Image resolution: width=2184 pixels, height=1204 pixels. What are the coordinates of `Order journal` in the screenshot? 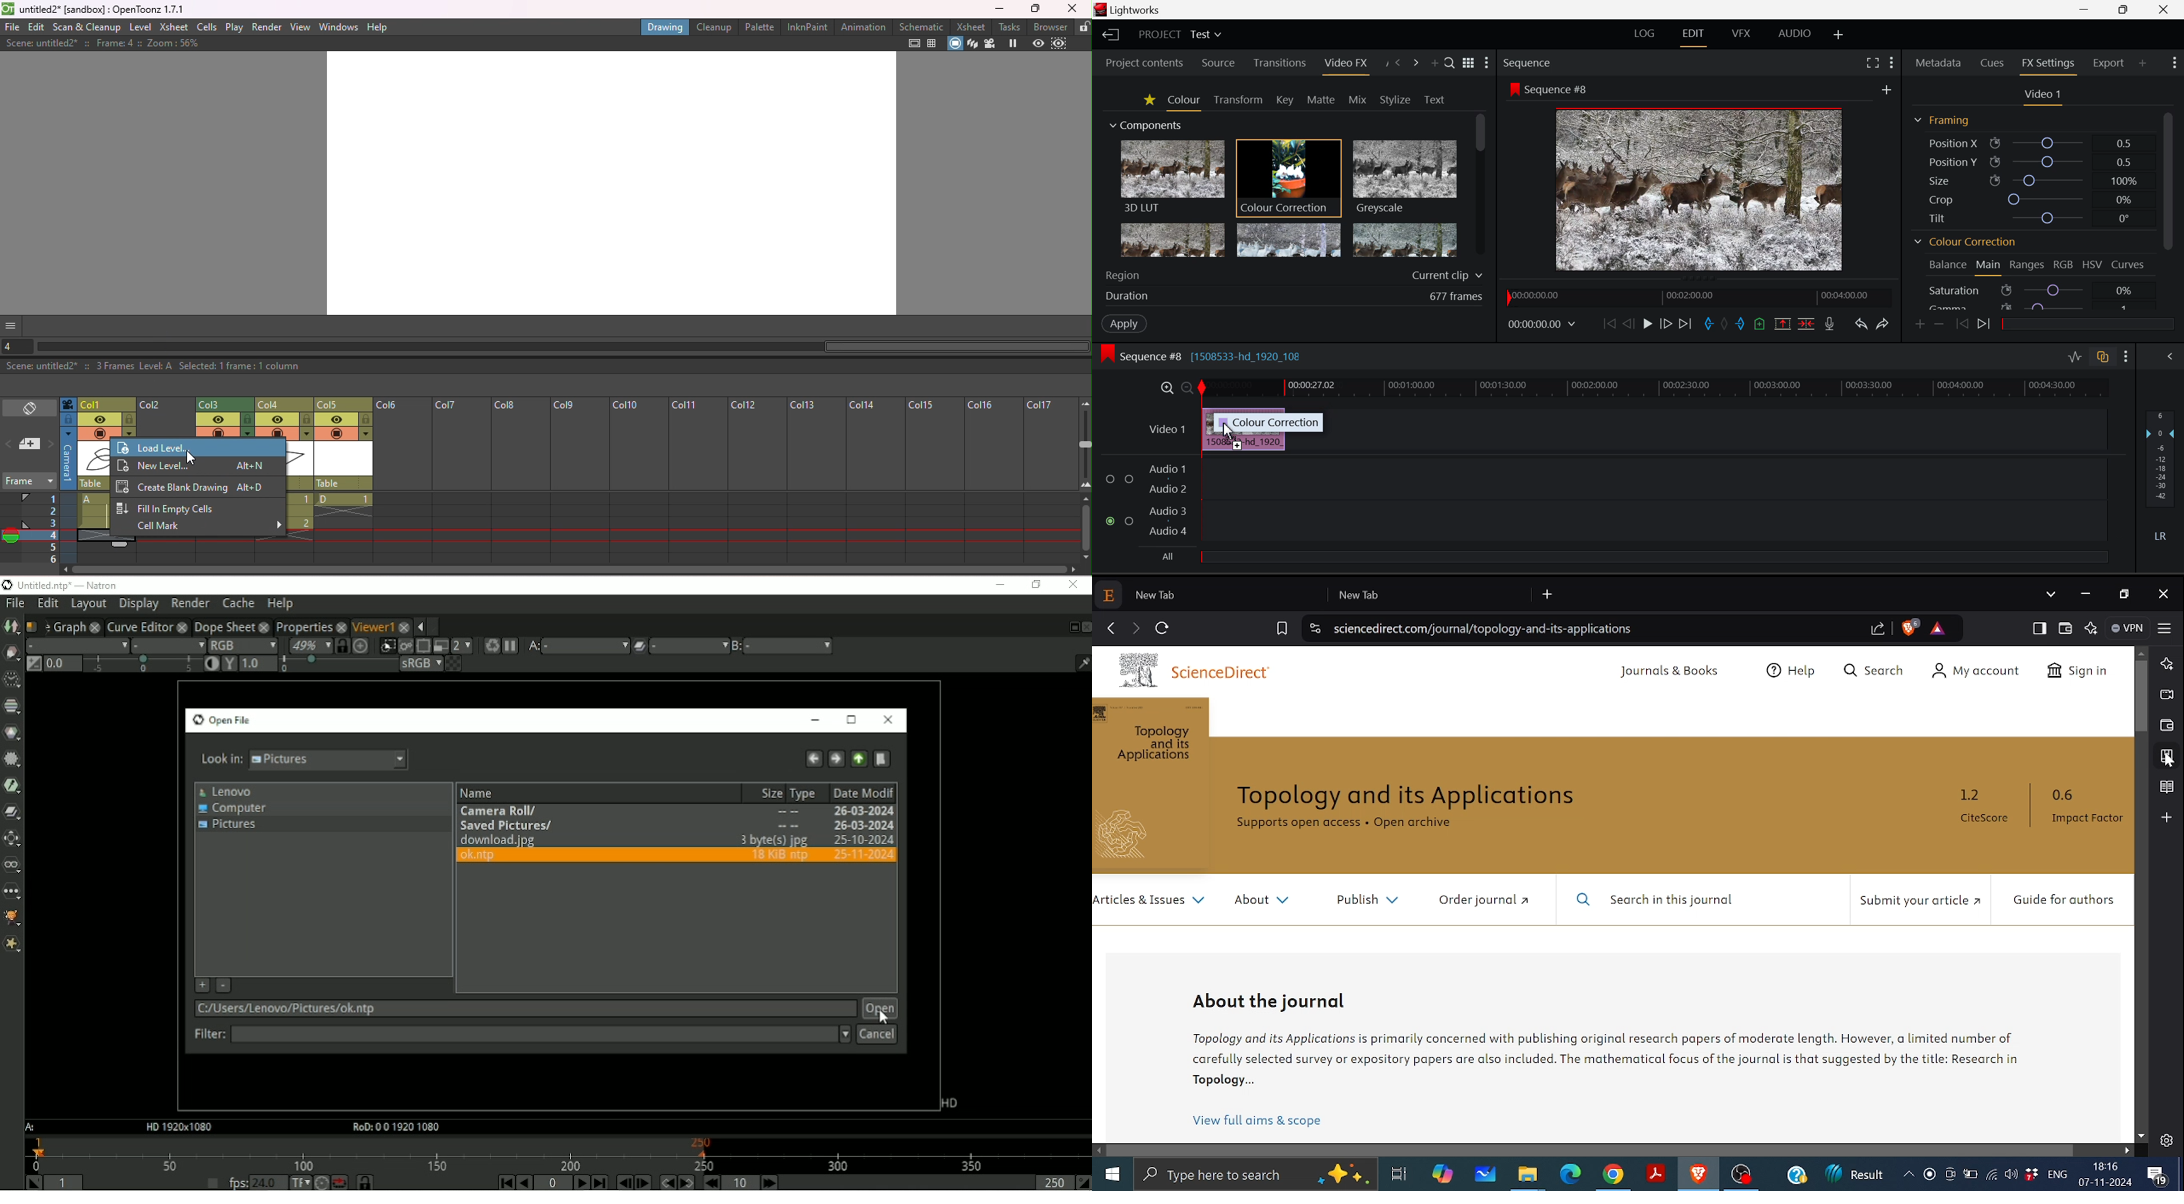 It's located at (1485, 901).